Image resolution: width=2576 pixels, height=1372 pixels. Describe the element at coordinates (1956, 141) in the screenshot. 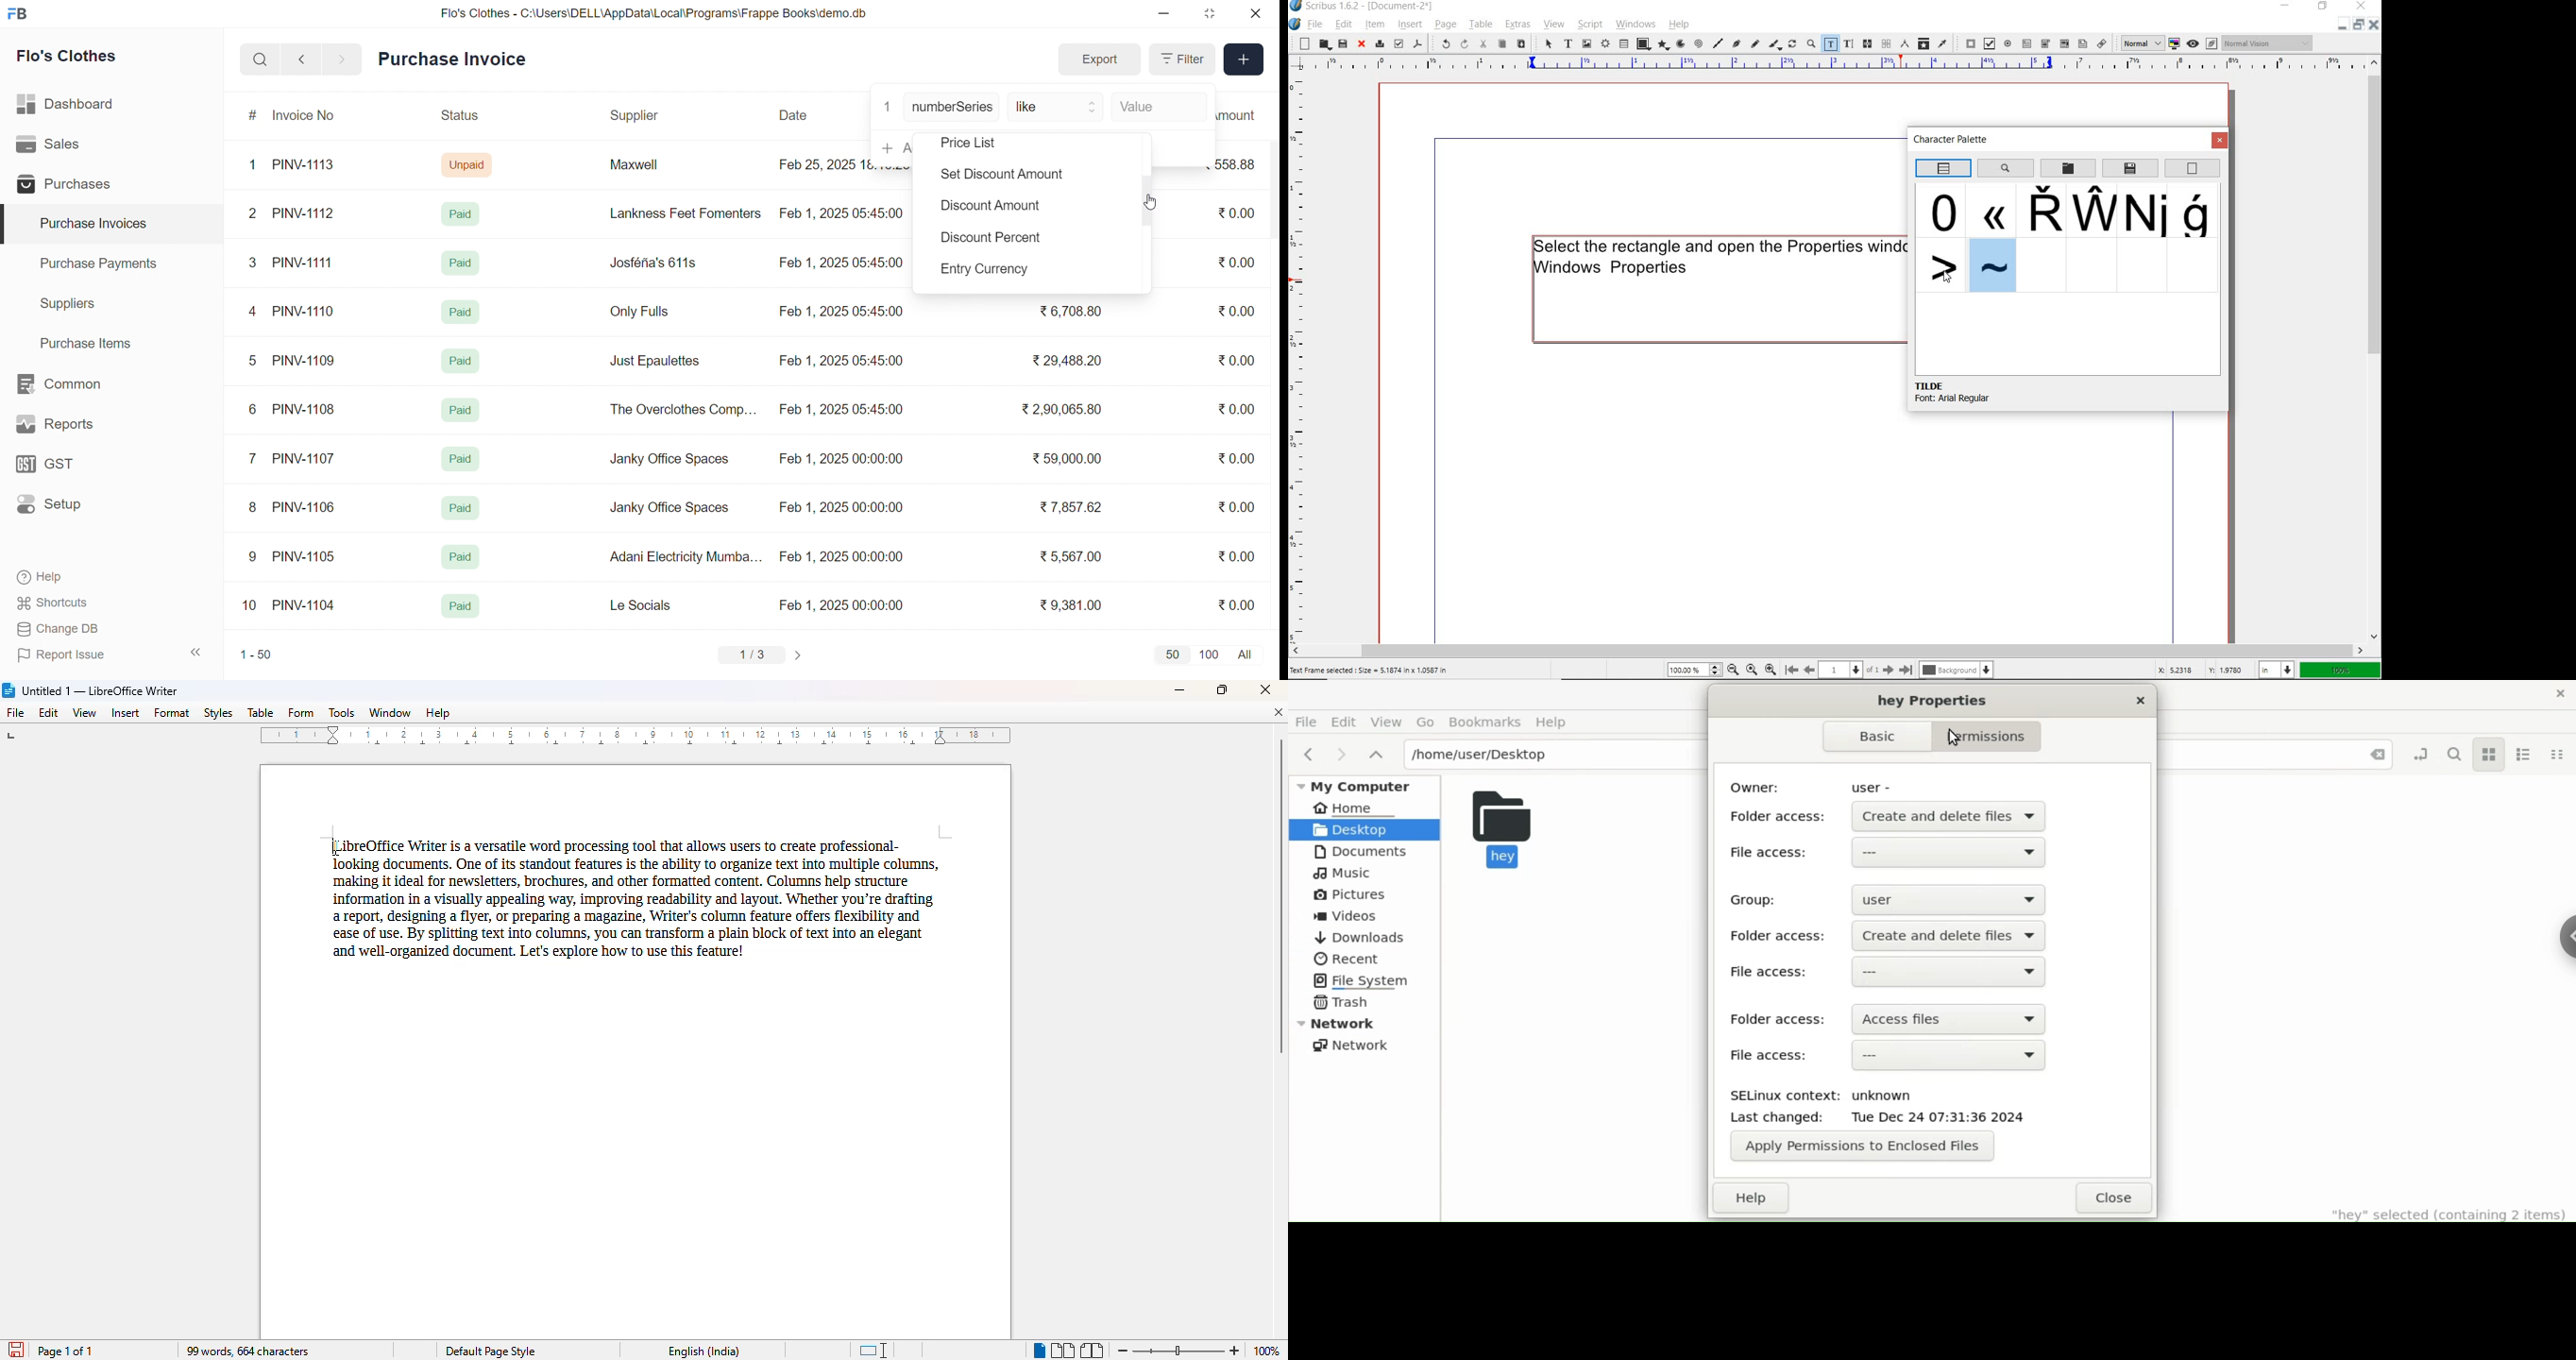

I see `character palette` at that location.